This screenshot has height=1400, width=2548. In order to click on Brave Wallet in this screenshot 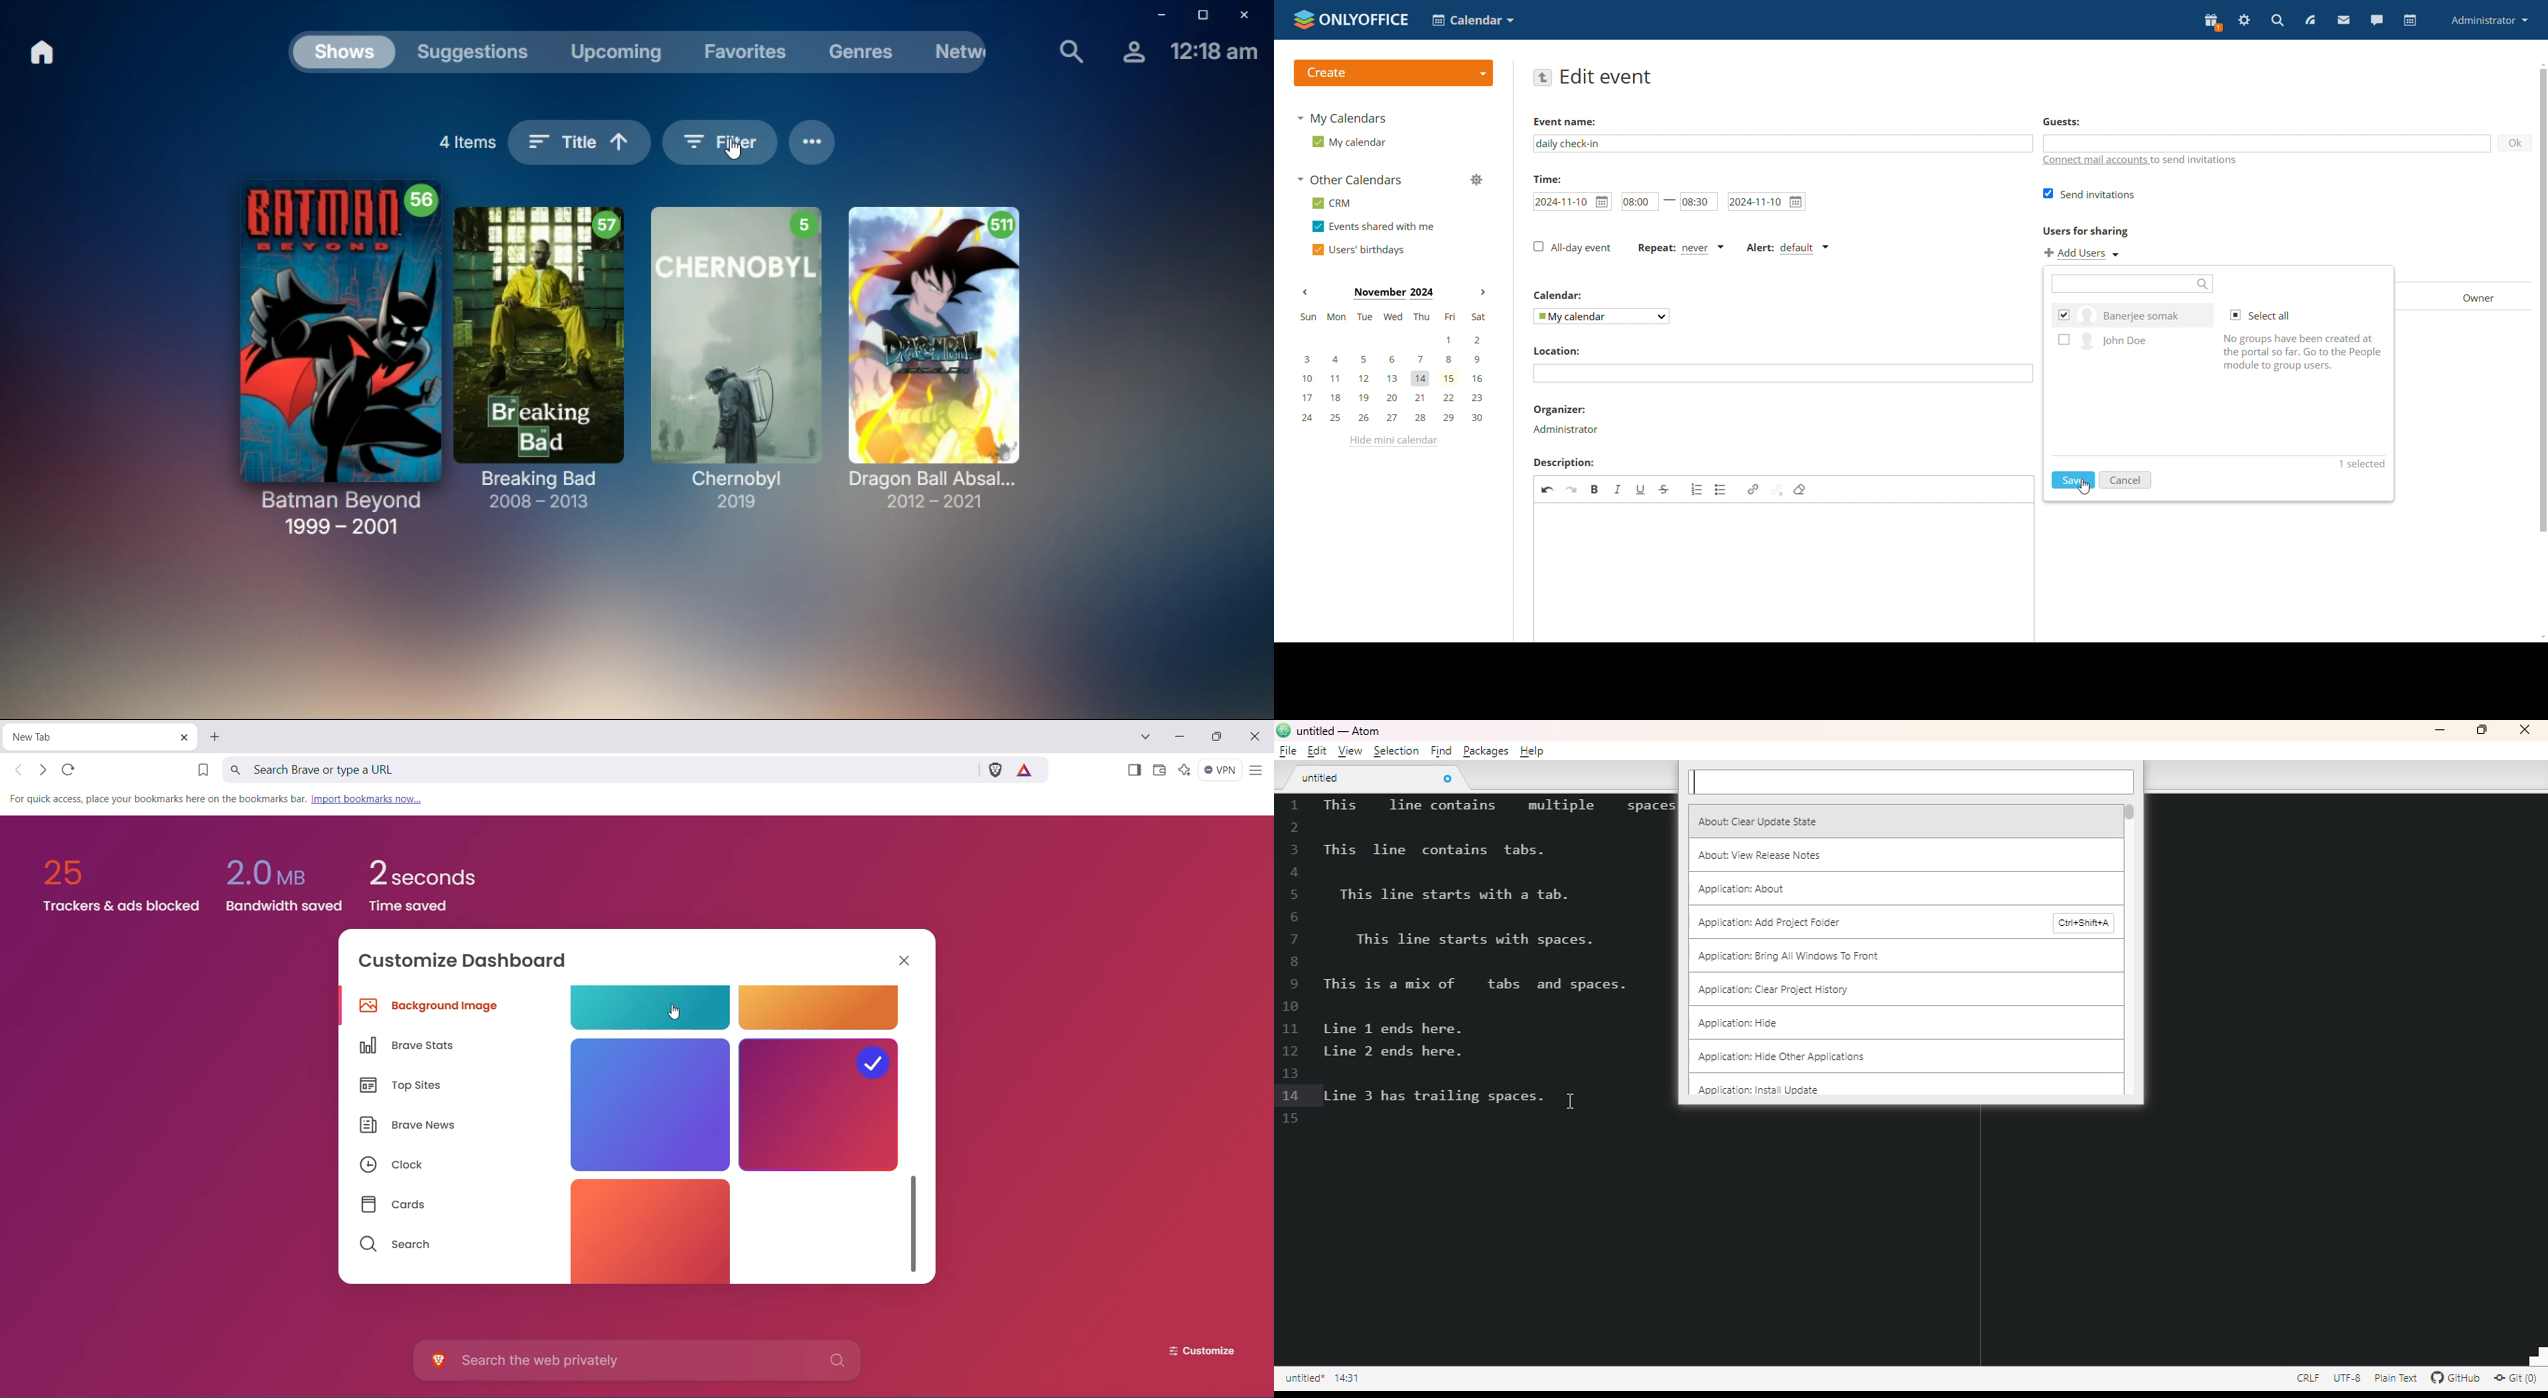, I will do `click(1159, 771)`.